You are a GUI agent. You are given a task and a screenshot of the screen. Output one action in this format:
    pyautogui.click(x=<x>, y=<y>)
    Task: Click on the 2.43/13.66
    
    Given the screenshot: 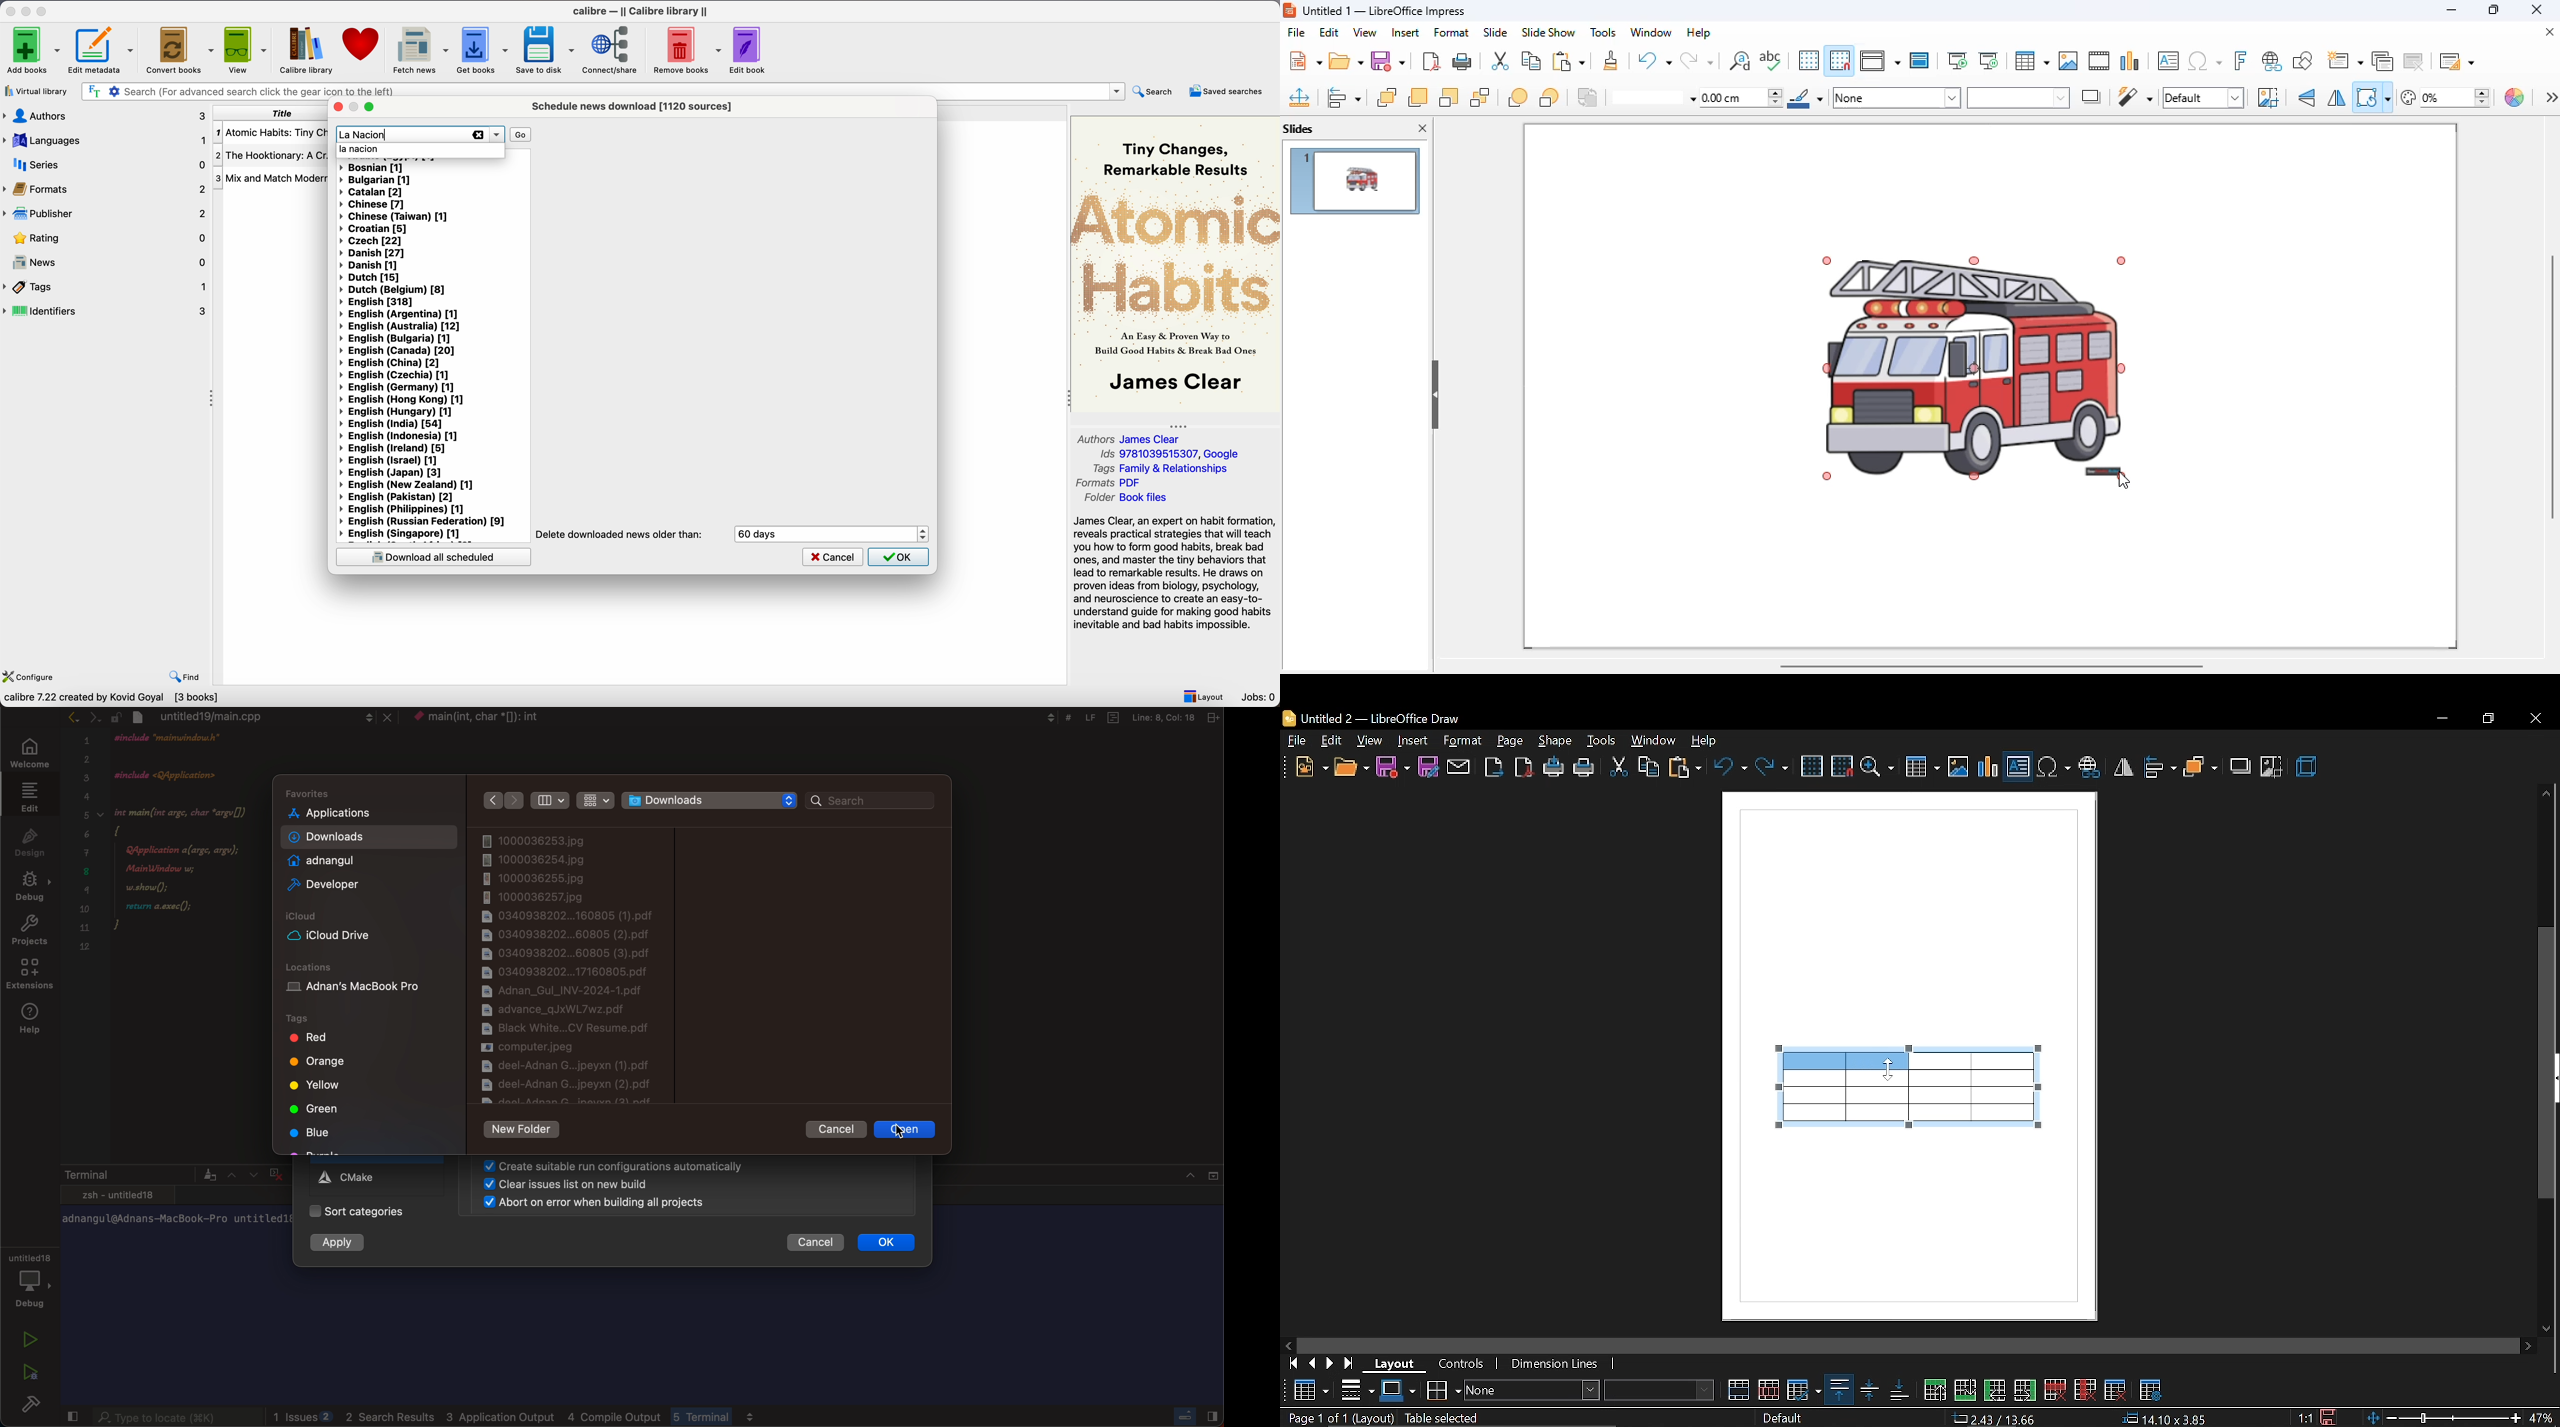 What is the action you would take?
    pyautogui.click(x=1998, y=1419)
    